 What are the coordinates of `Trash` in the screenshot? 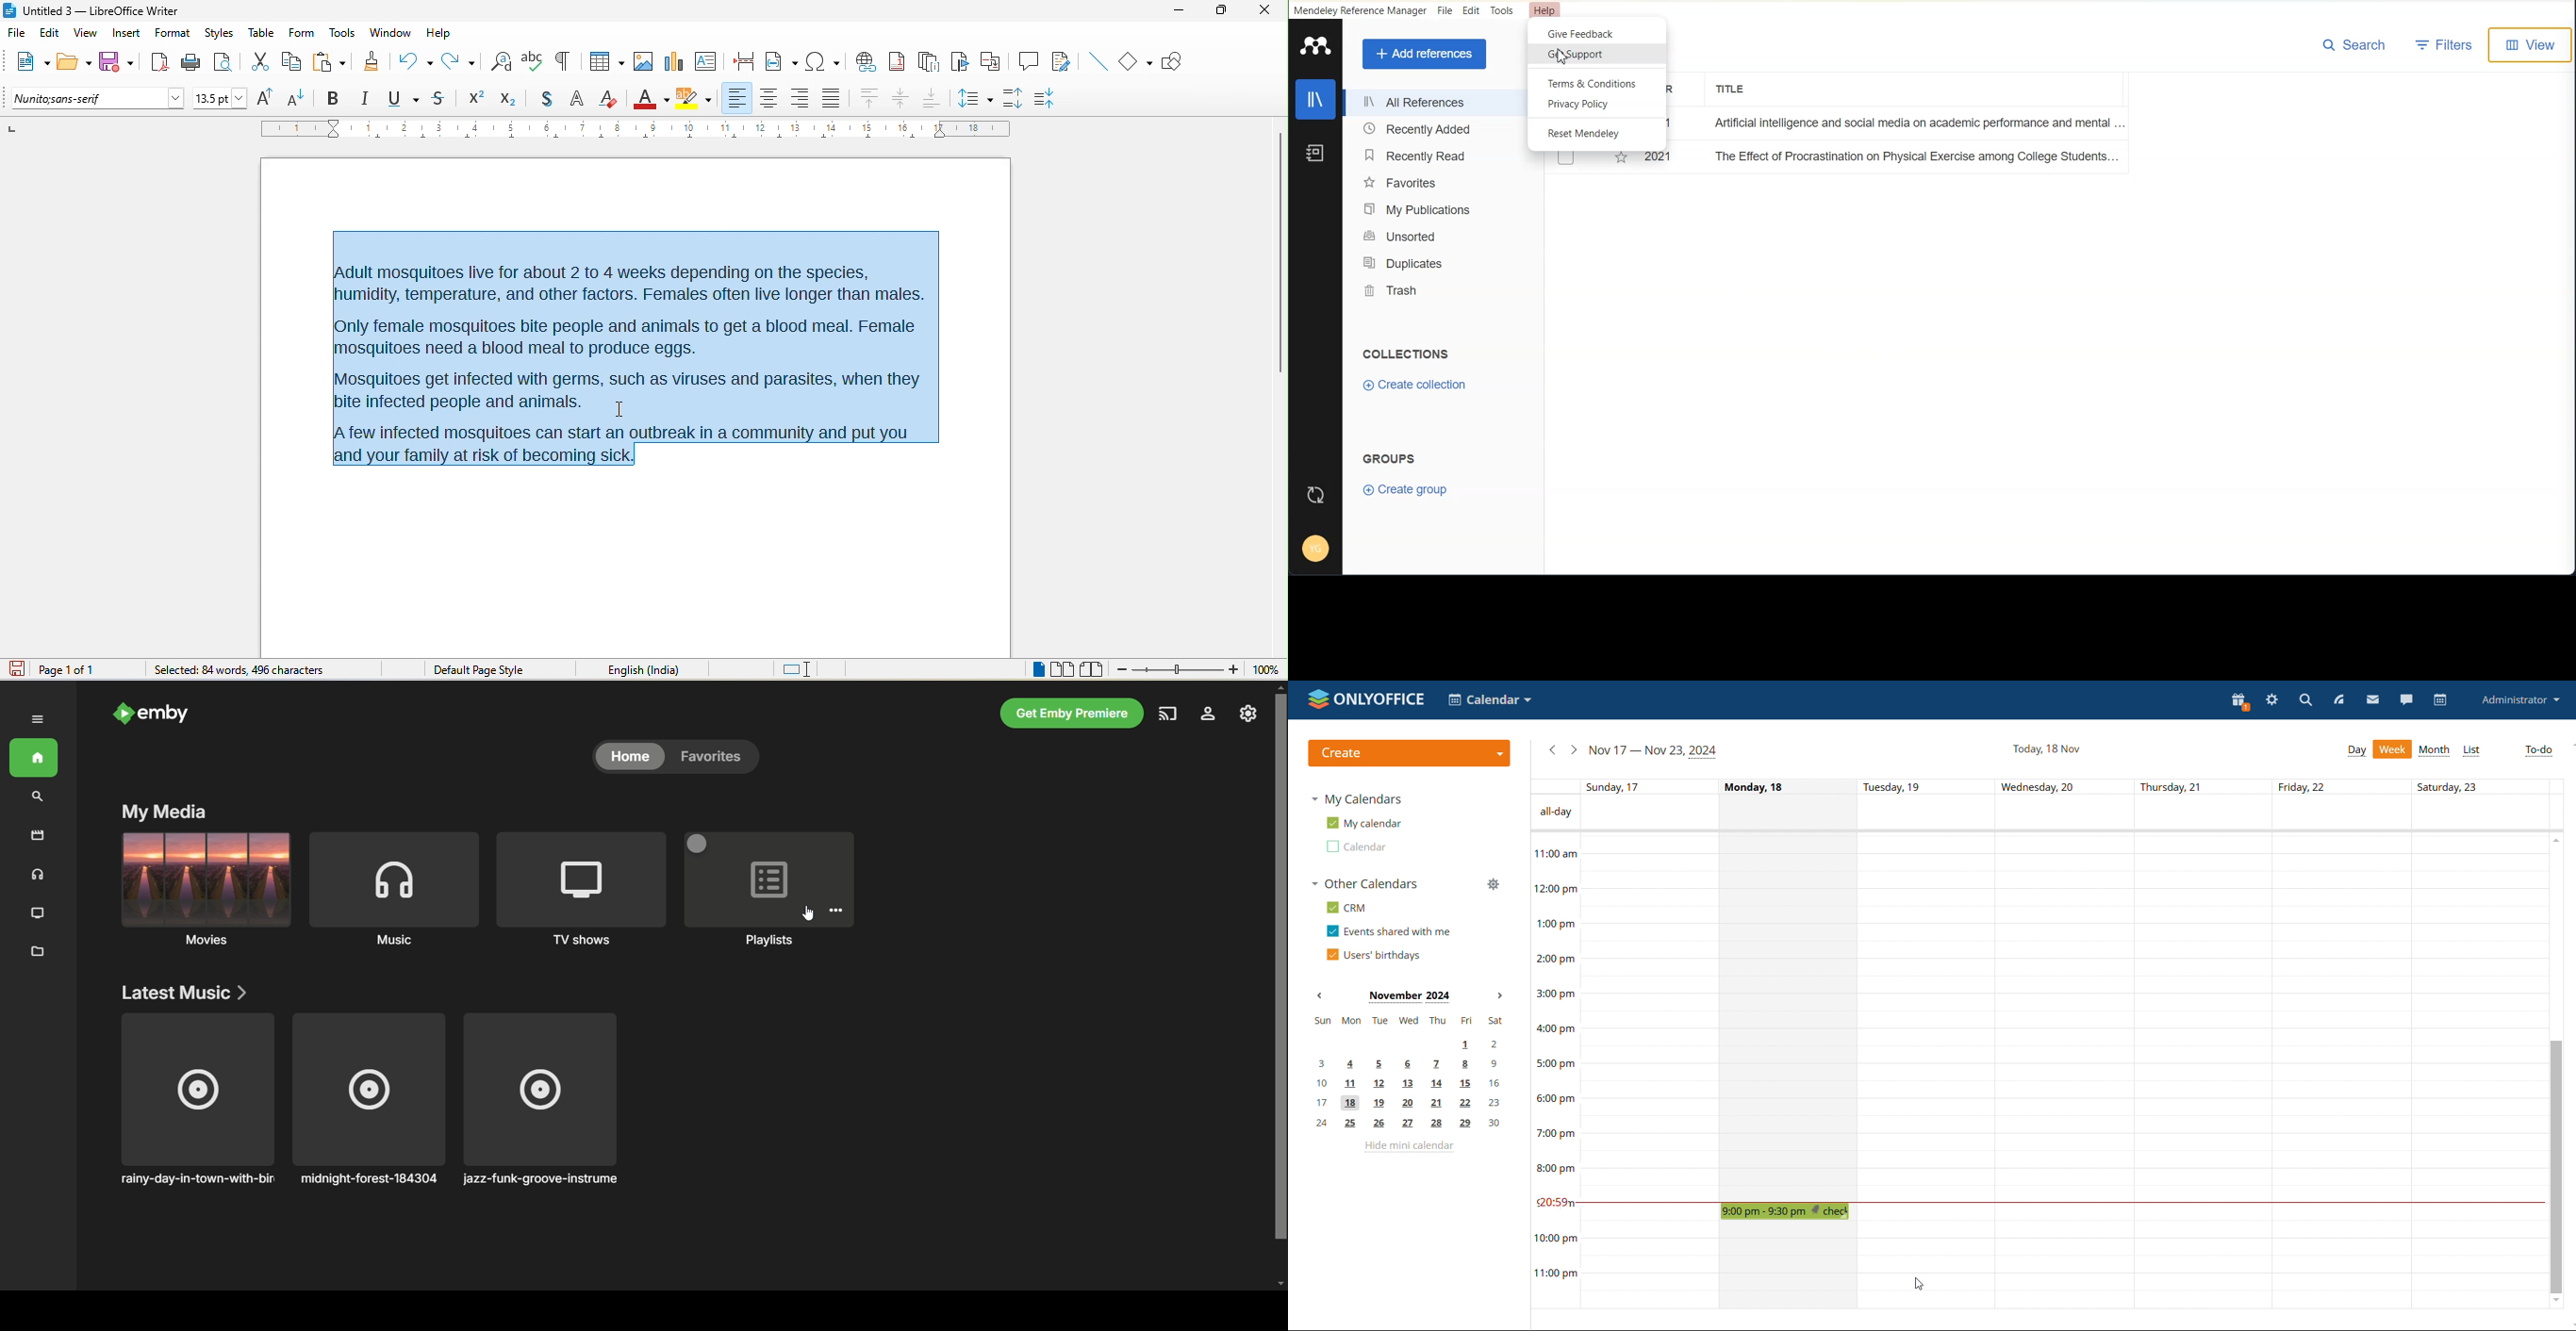 It's located at (1439, 291).